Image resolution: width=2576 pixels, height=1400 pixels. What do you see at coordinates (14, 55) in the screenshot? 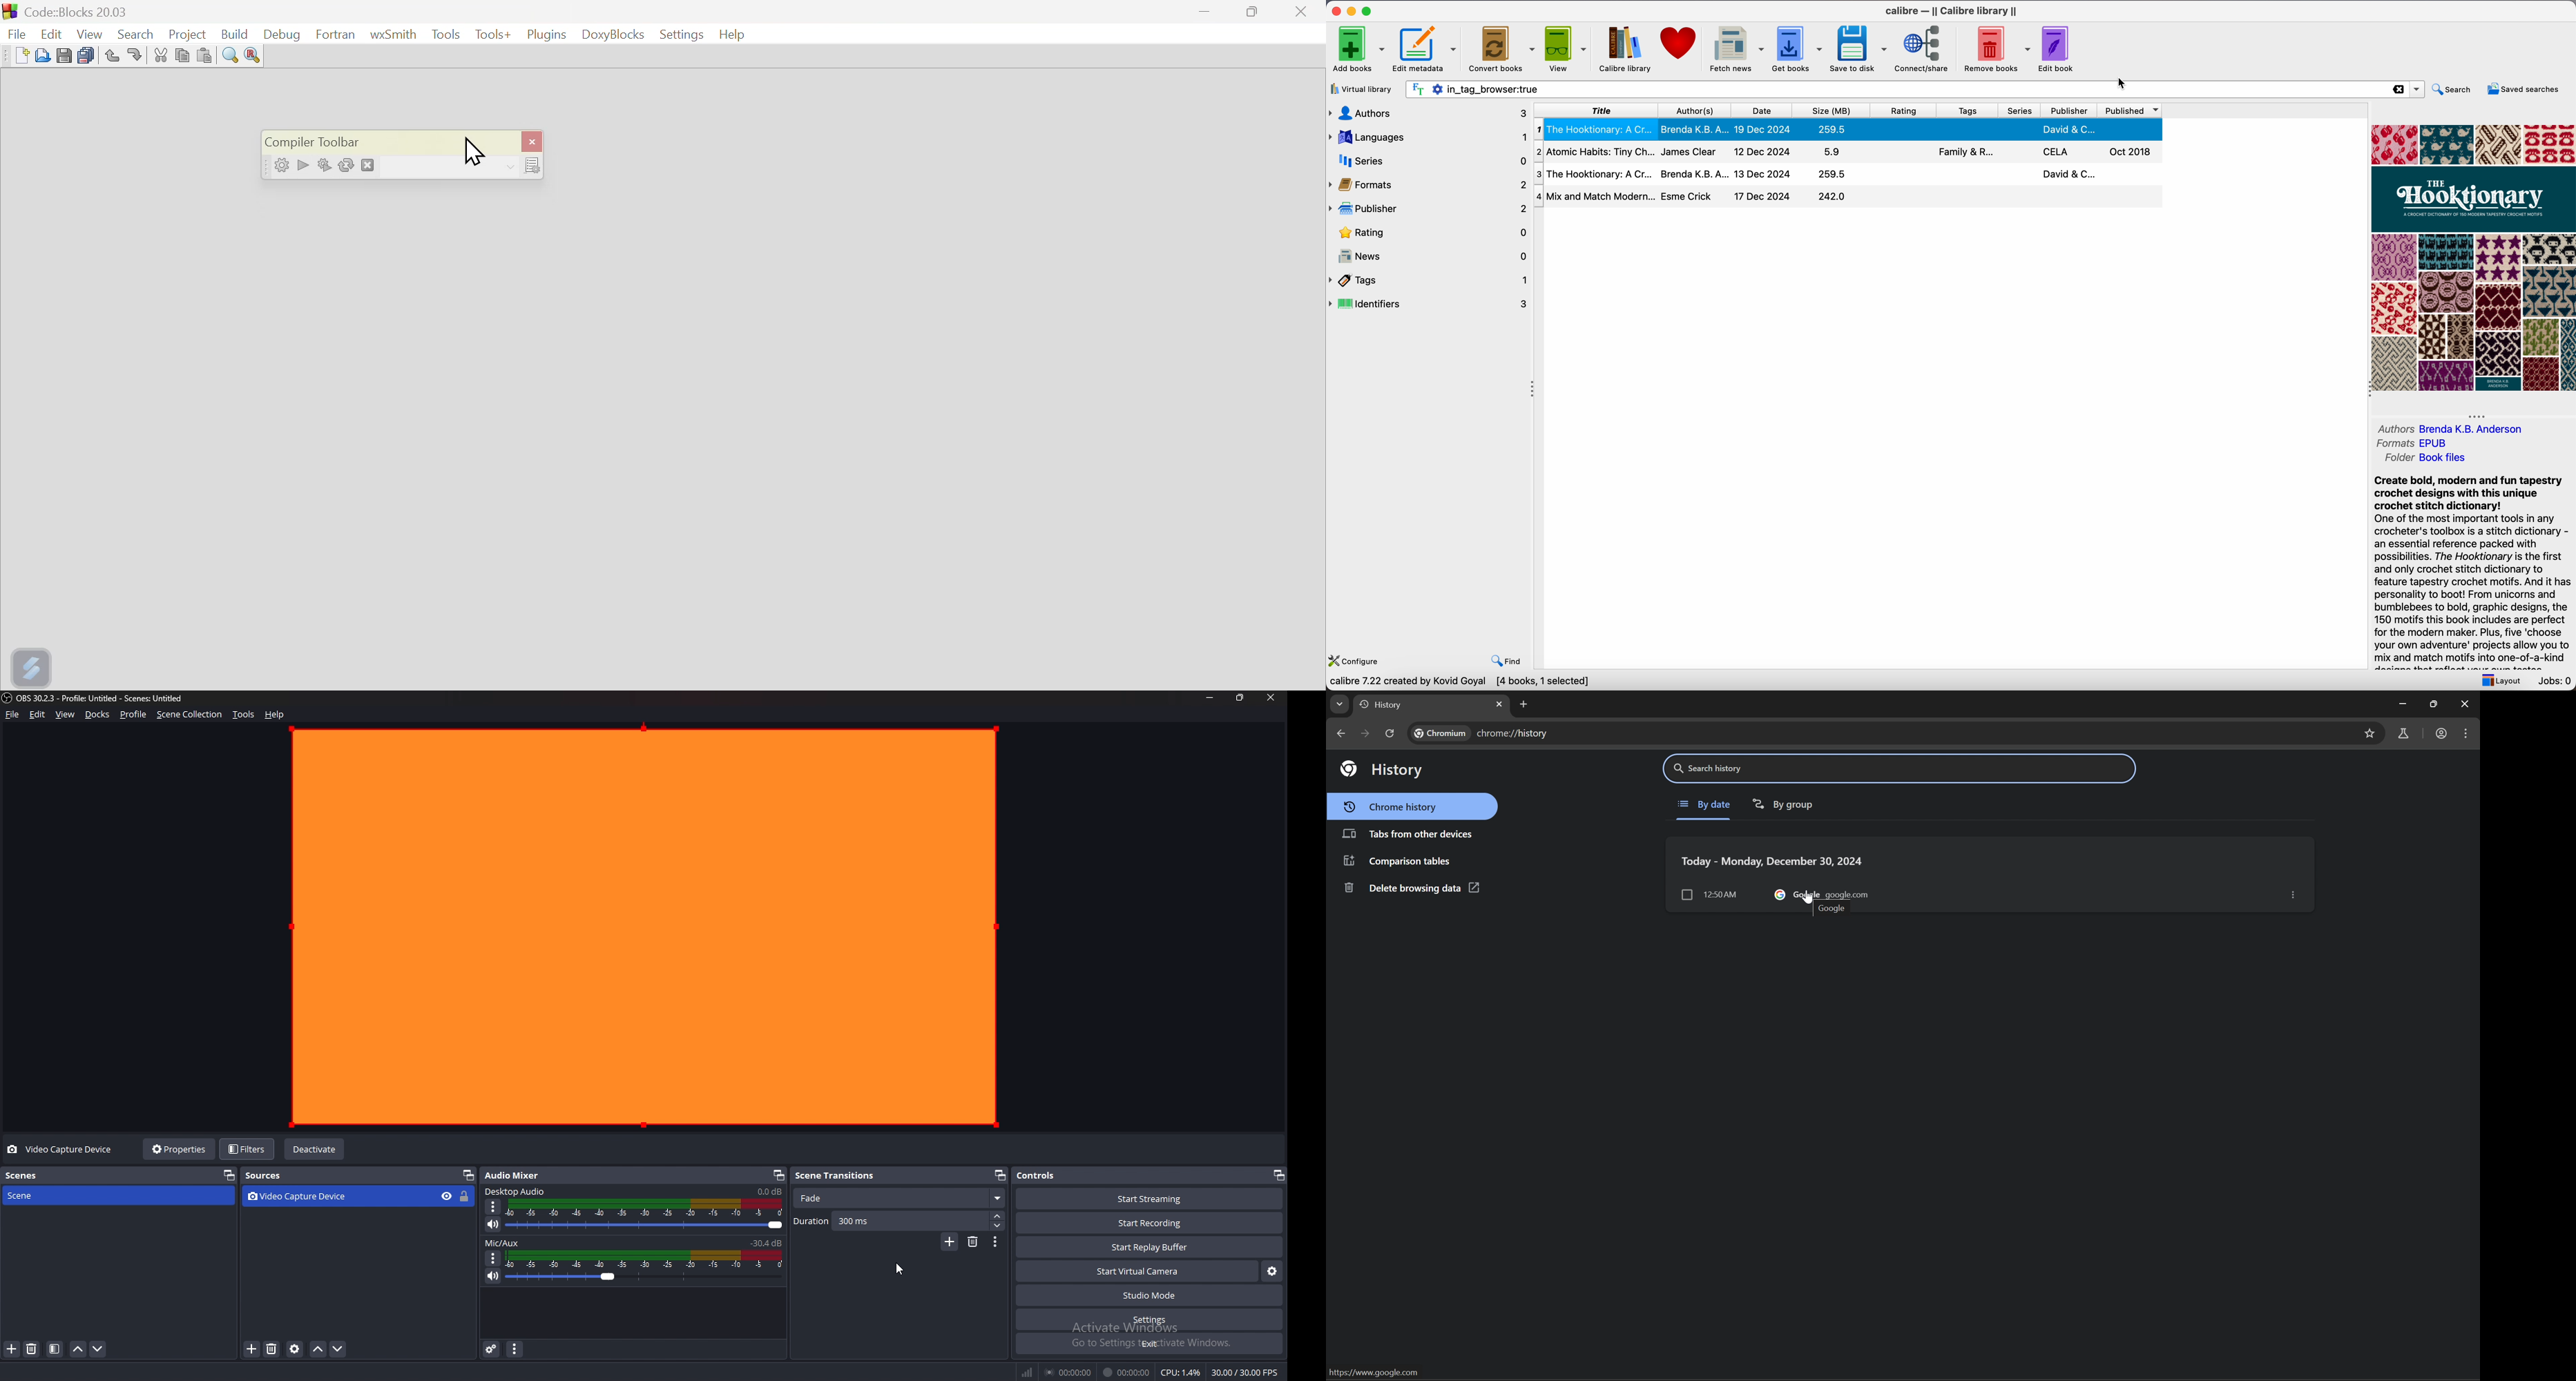
I see `new` at bounding box center [14, 55].